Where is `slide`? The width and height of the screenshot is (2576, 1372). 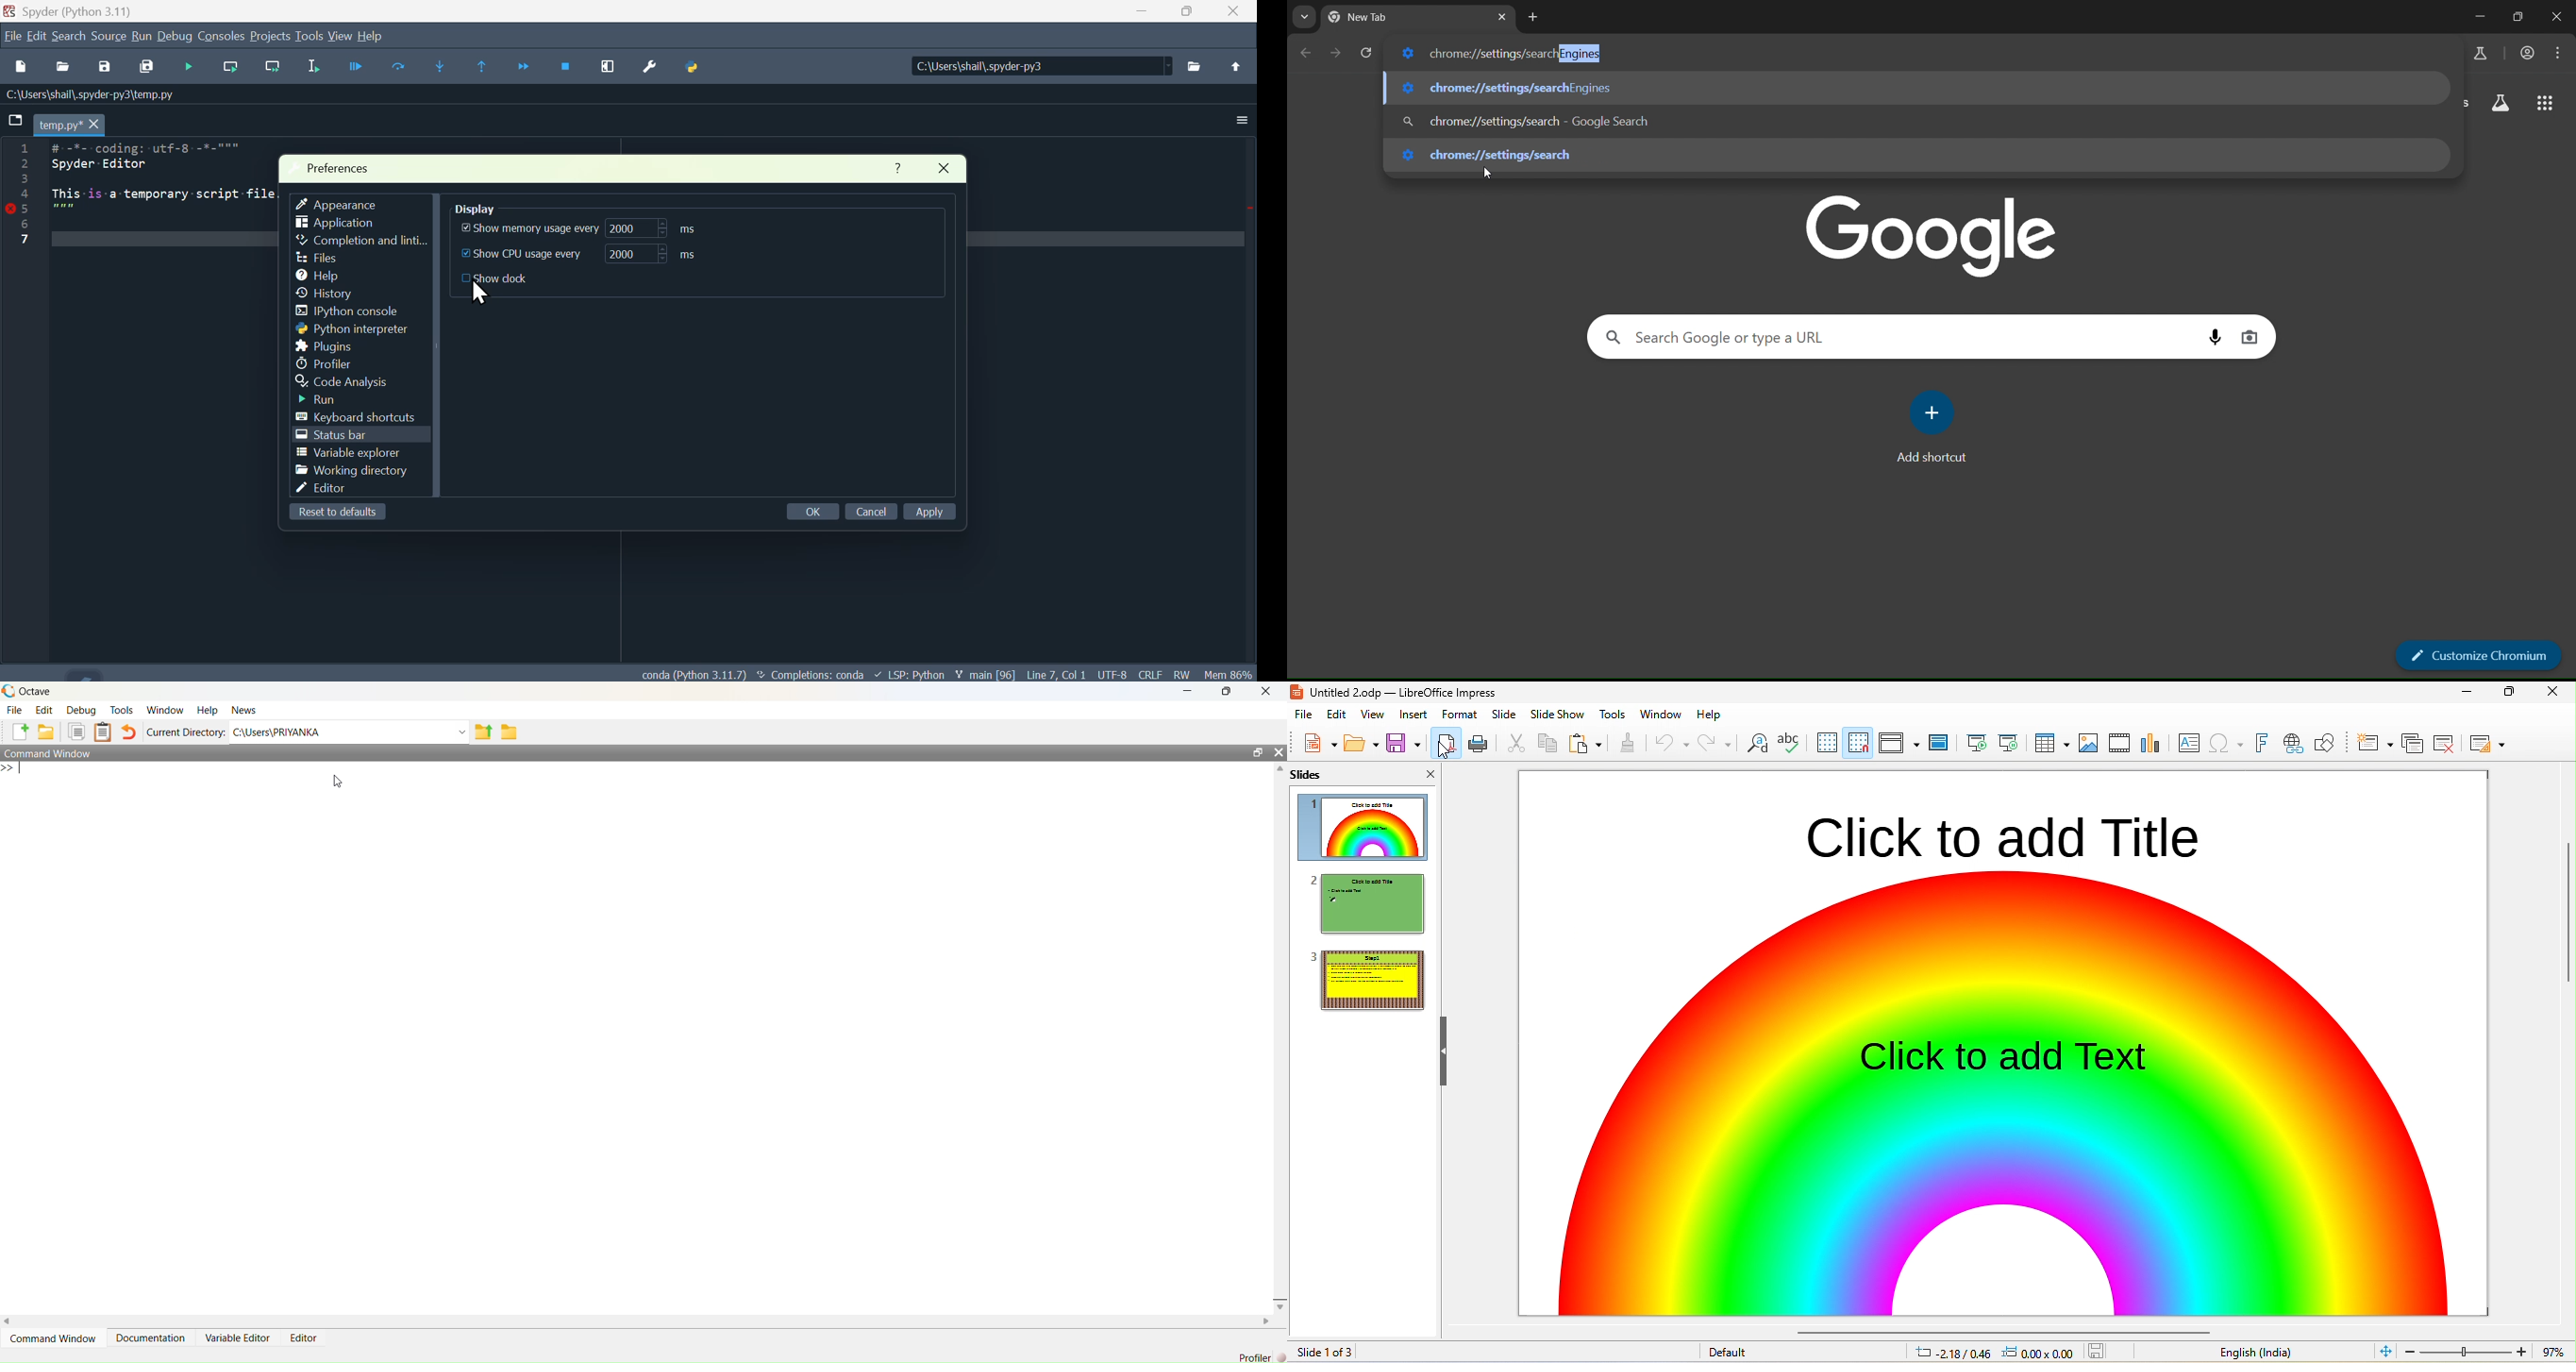
slide is located at coordinates (1330, 776).